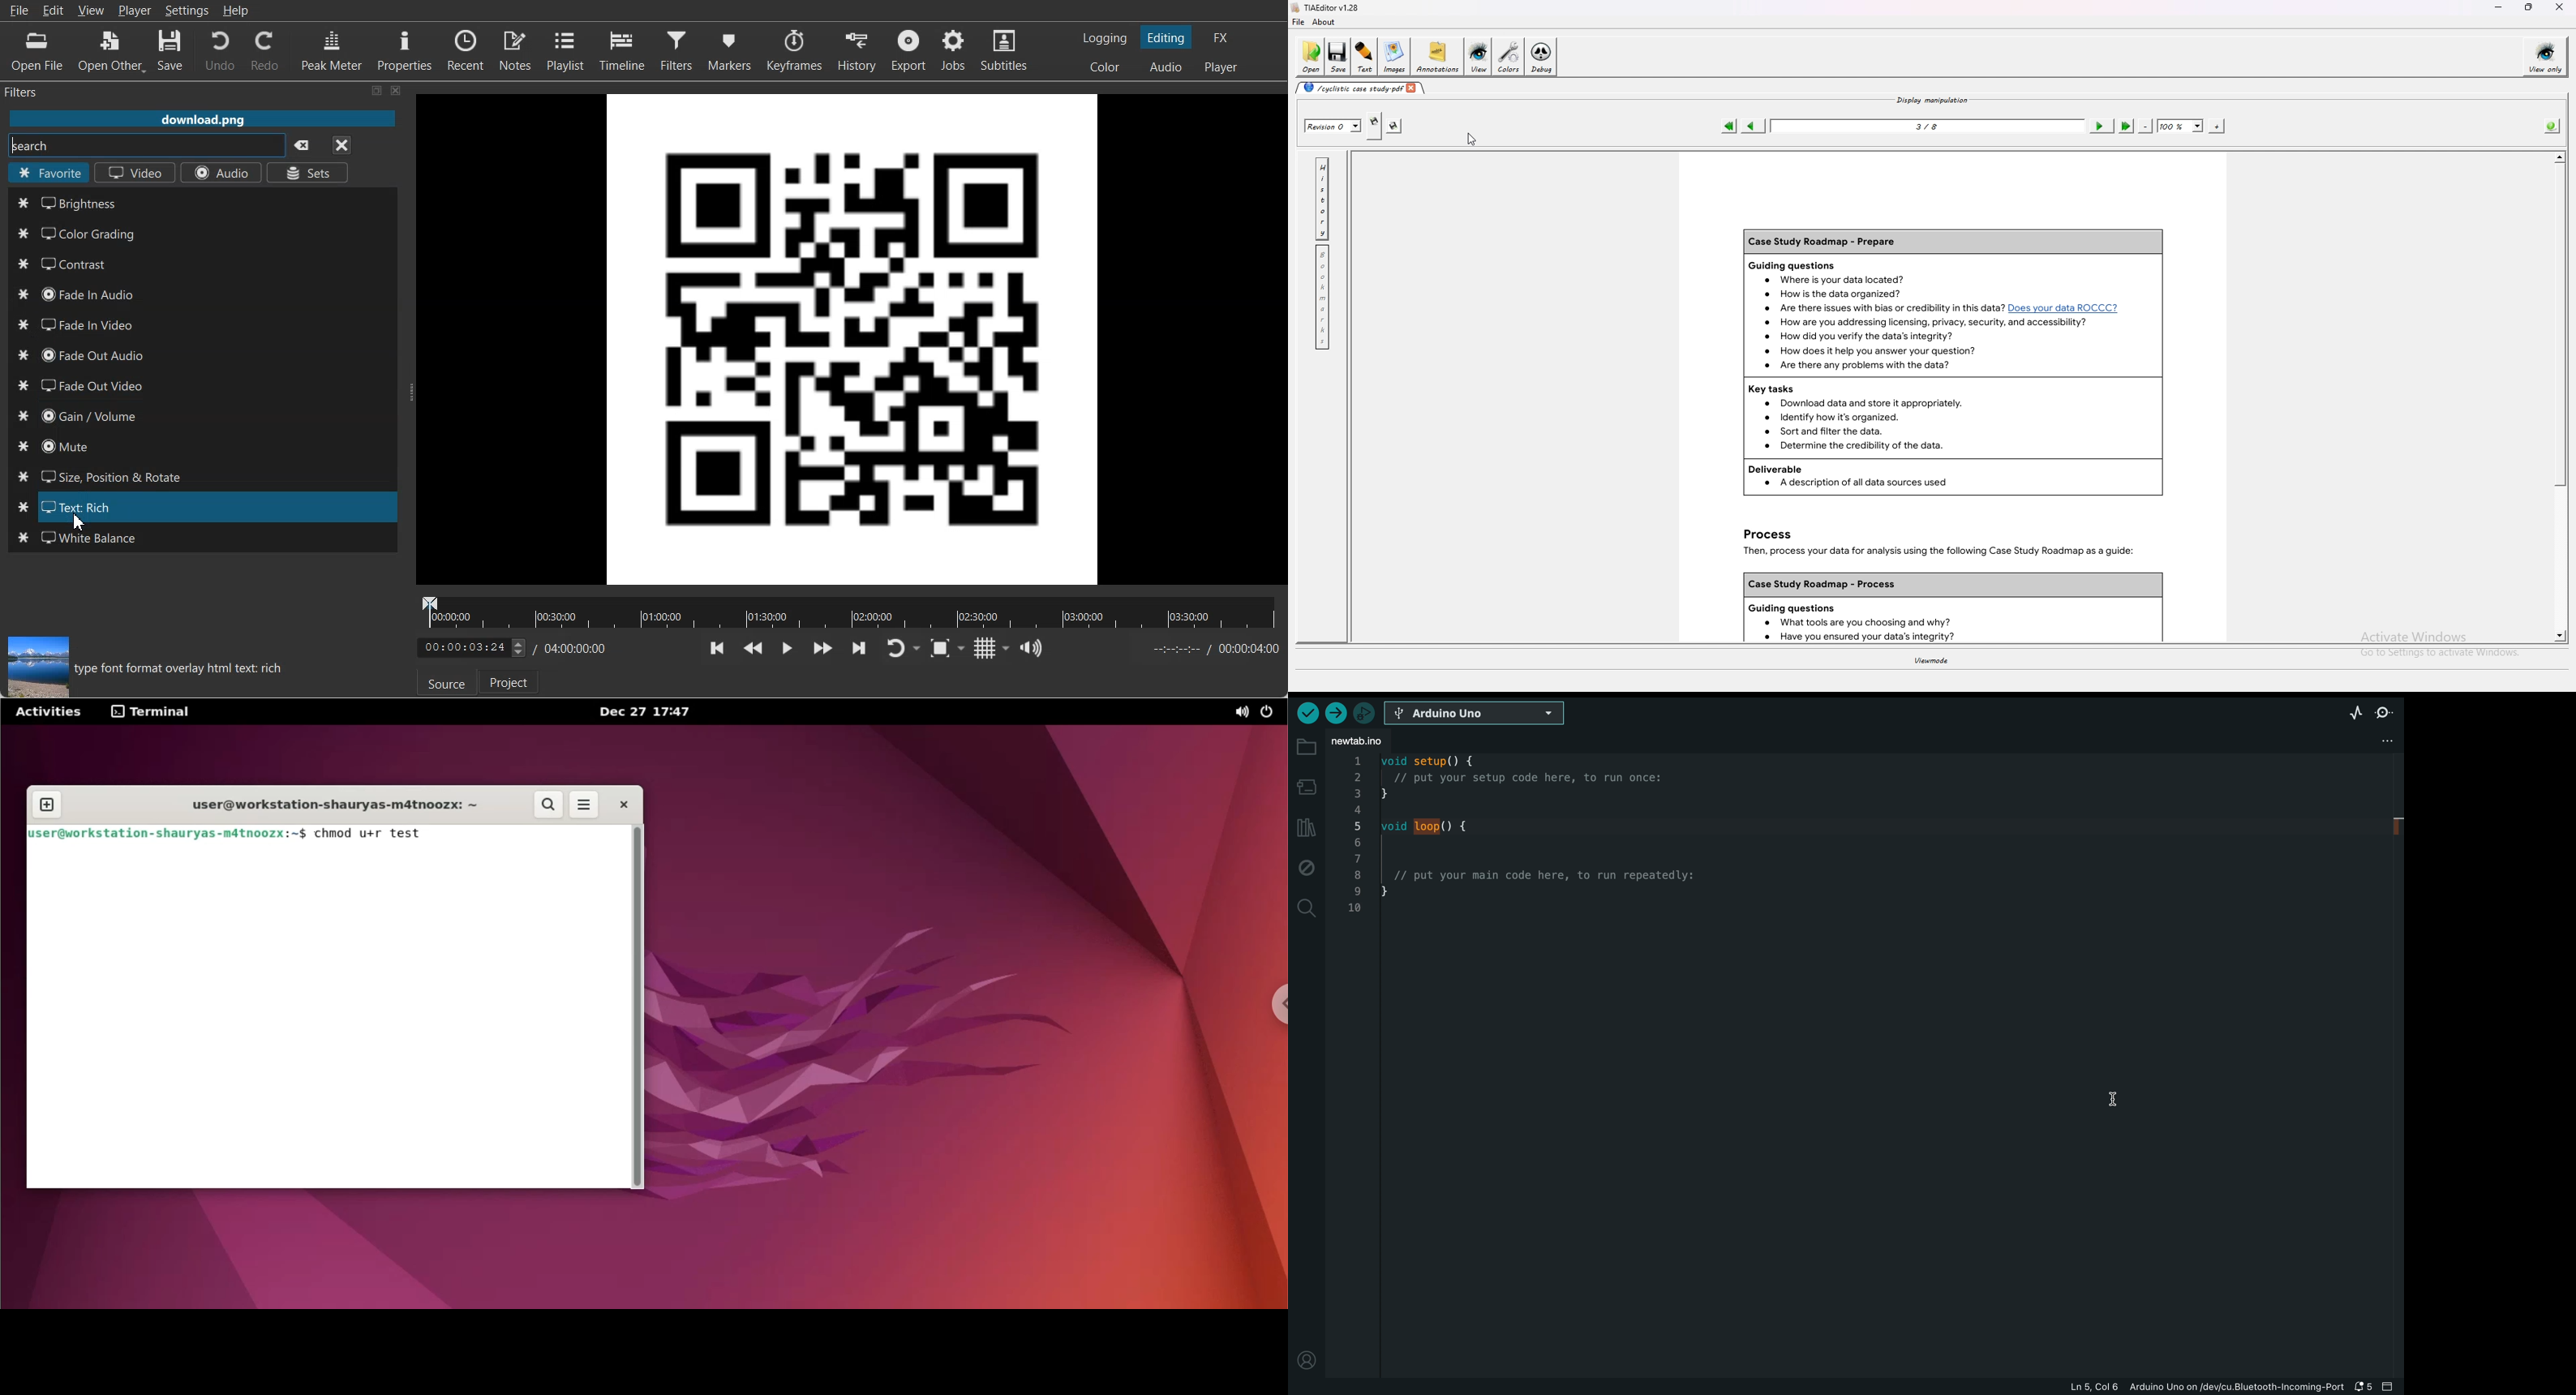 The image size is (2576, 1400). Describe the element at coordinates (788, 648) in the screenshot. I see `Toggle play` at that location.